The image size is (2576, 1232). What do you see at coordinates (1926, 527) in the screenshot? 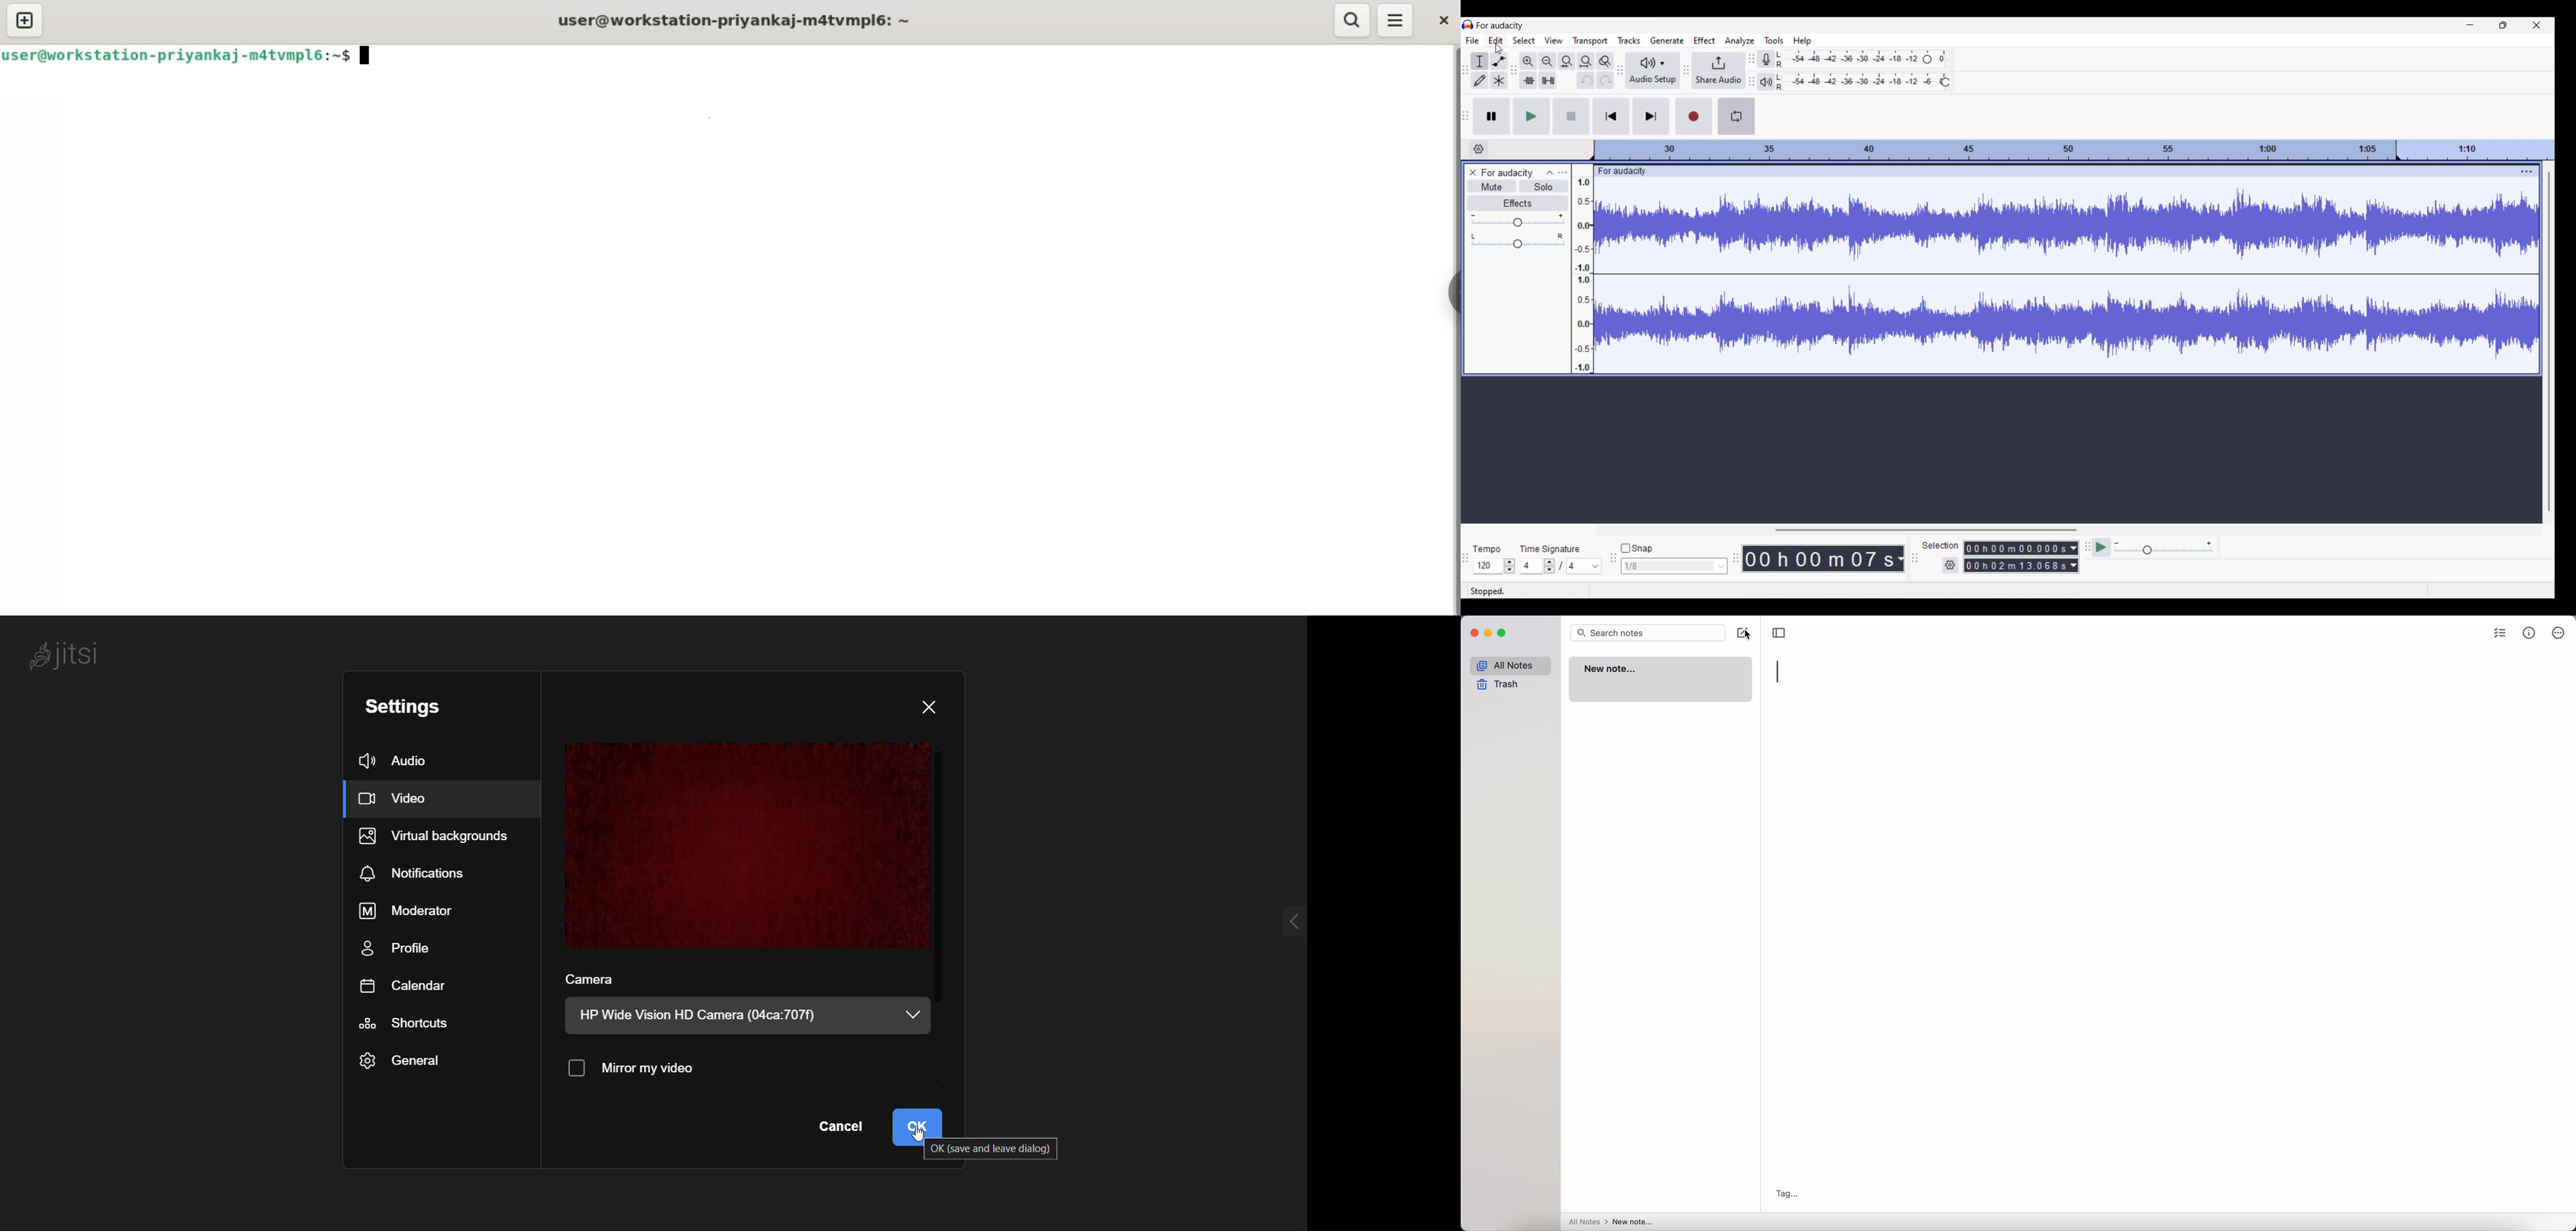
I see `Horizontal slide bar` at bounding box center [1926, 527].